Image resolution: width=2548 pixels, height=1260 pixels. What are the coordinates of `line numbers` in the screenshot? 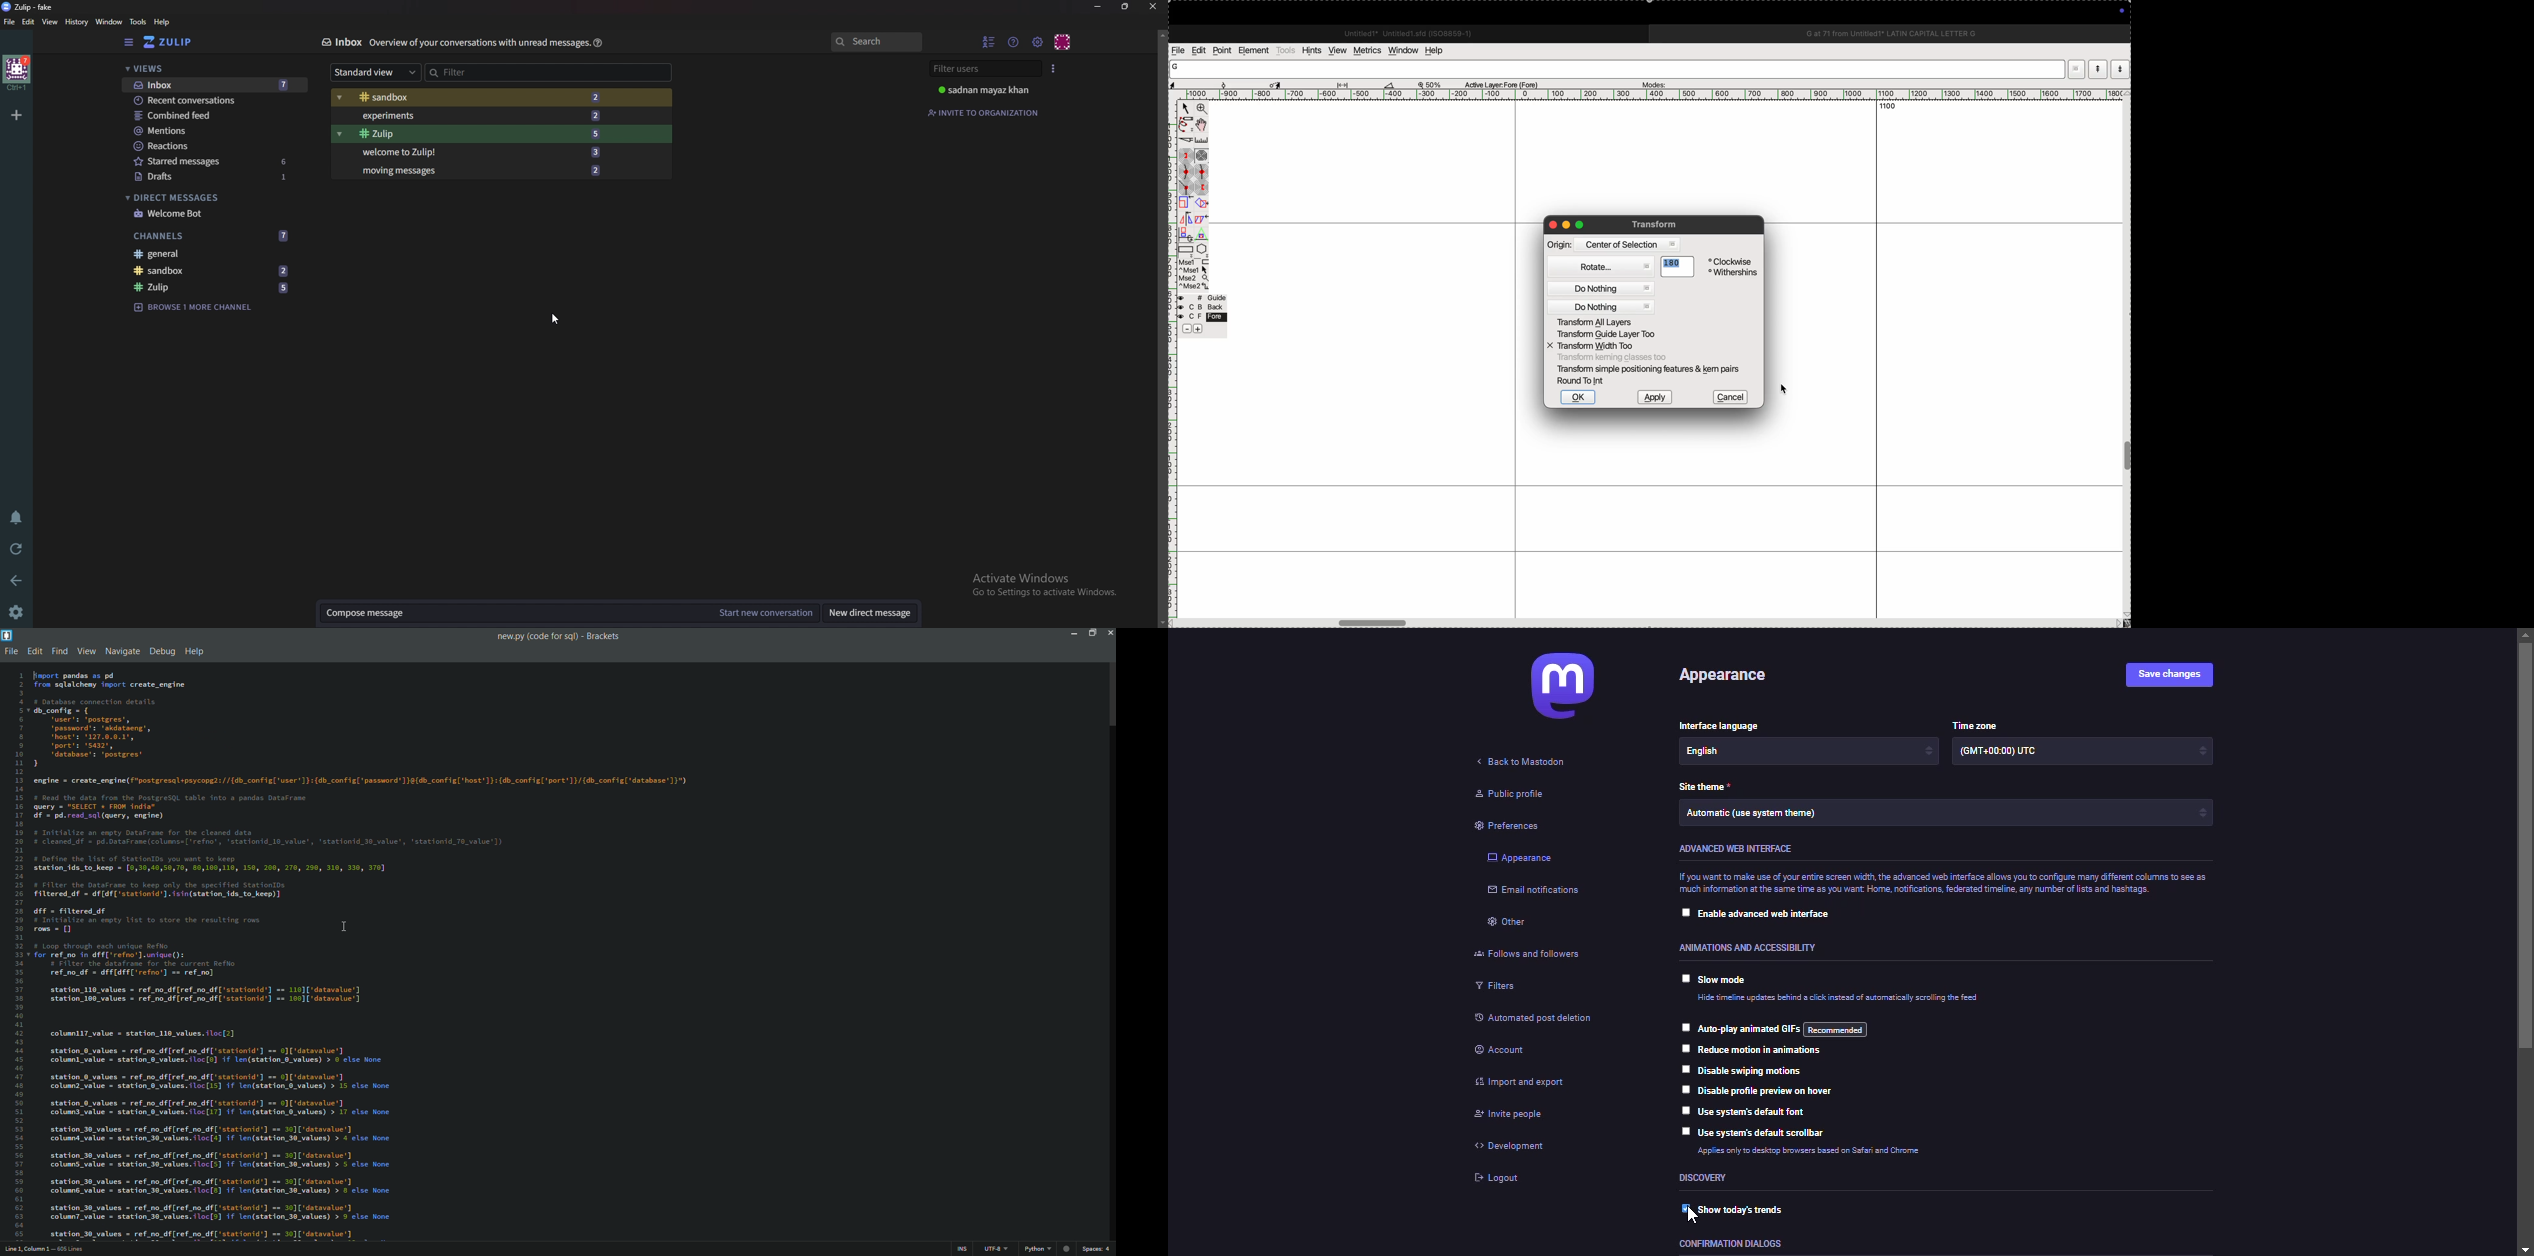 It's located at (16, 953).